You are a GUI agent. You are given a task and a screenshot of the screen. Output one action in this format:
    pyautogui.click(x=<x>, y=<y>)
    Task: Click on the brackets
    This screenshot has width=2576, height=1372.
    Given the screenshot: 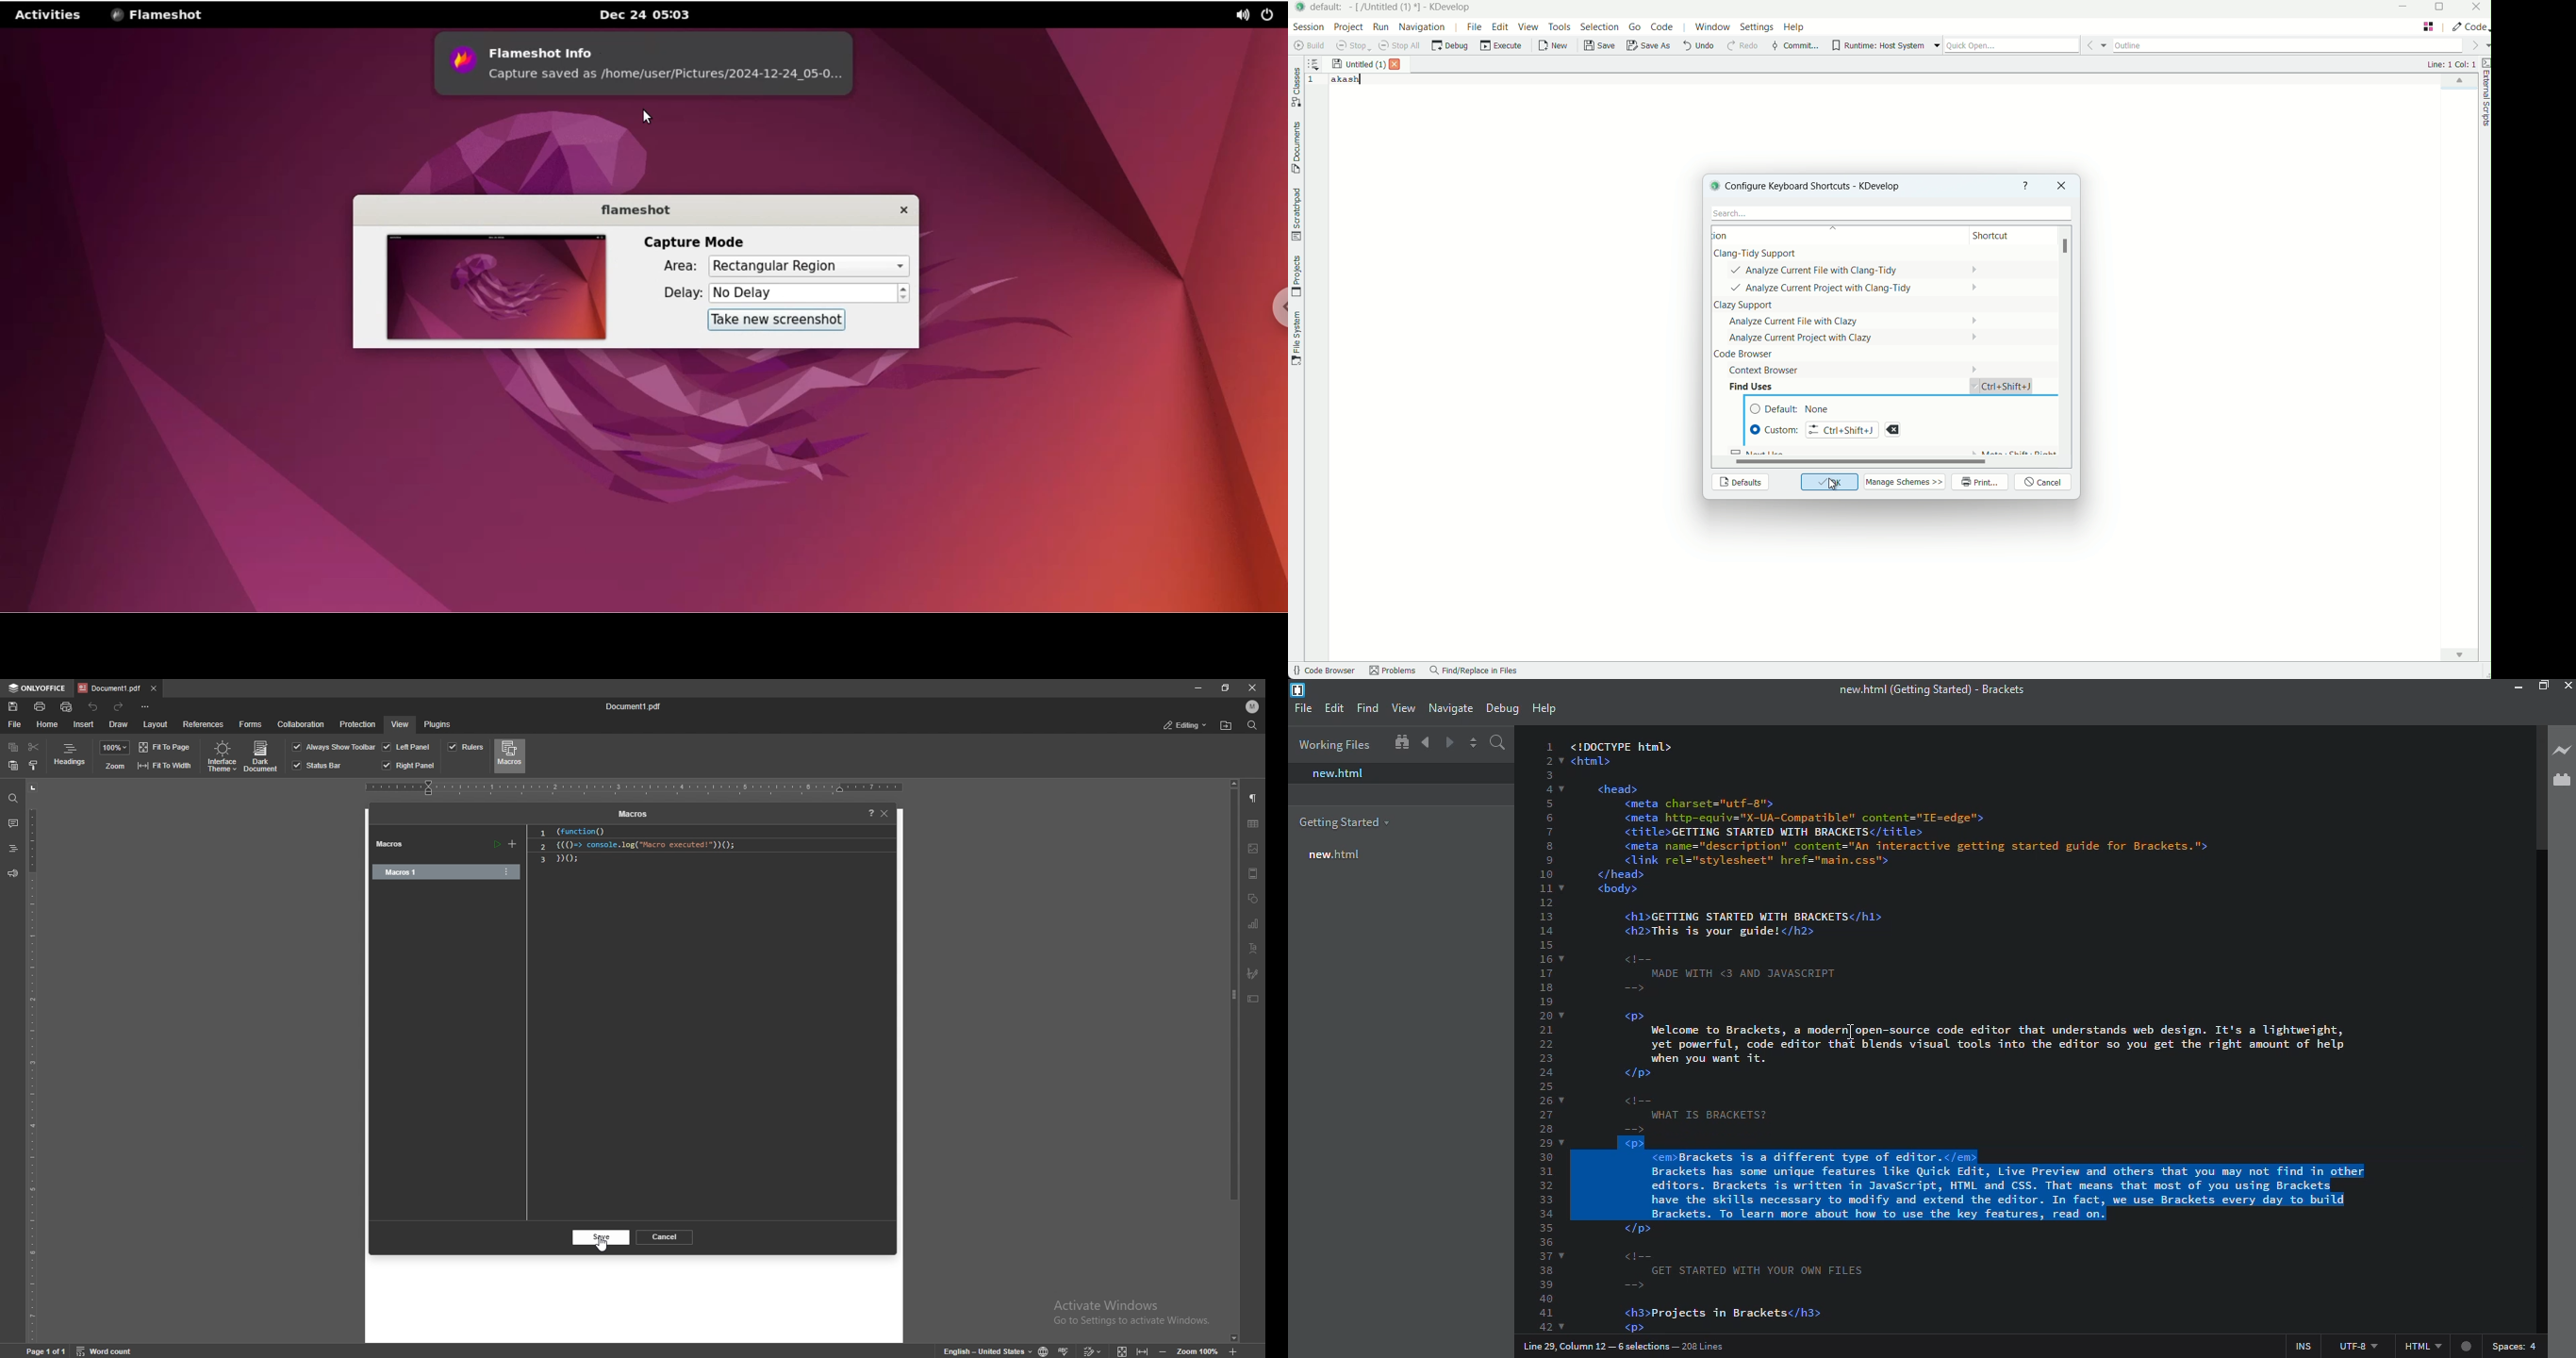 What is the action you would take?
    pyautogui.click(x=1926, y=689)
    